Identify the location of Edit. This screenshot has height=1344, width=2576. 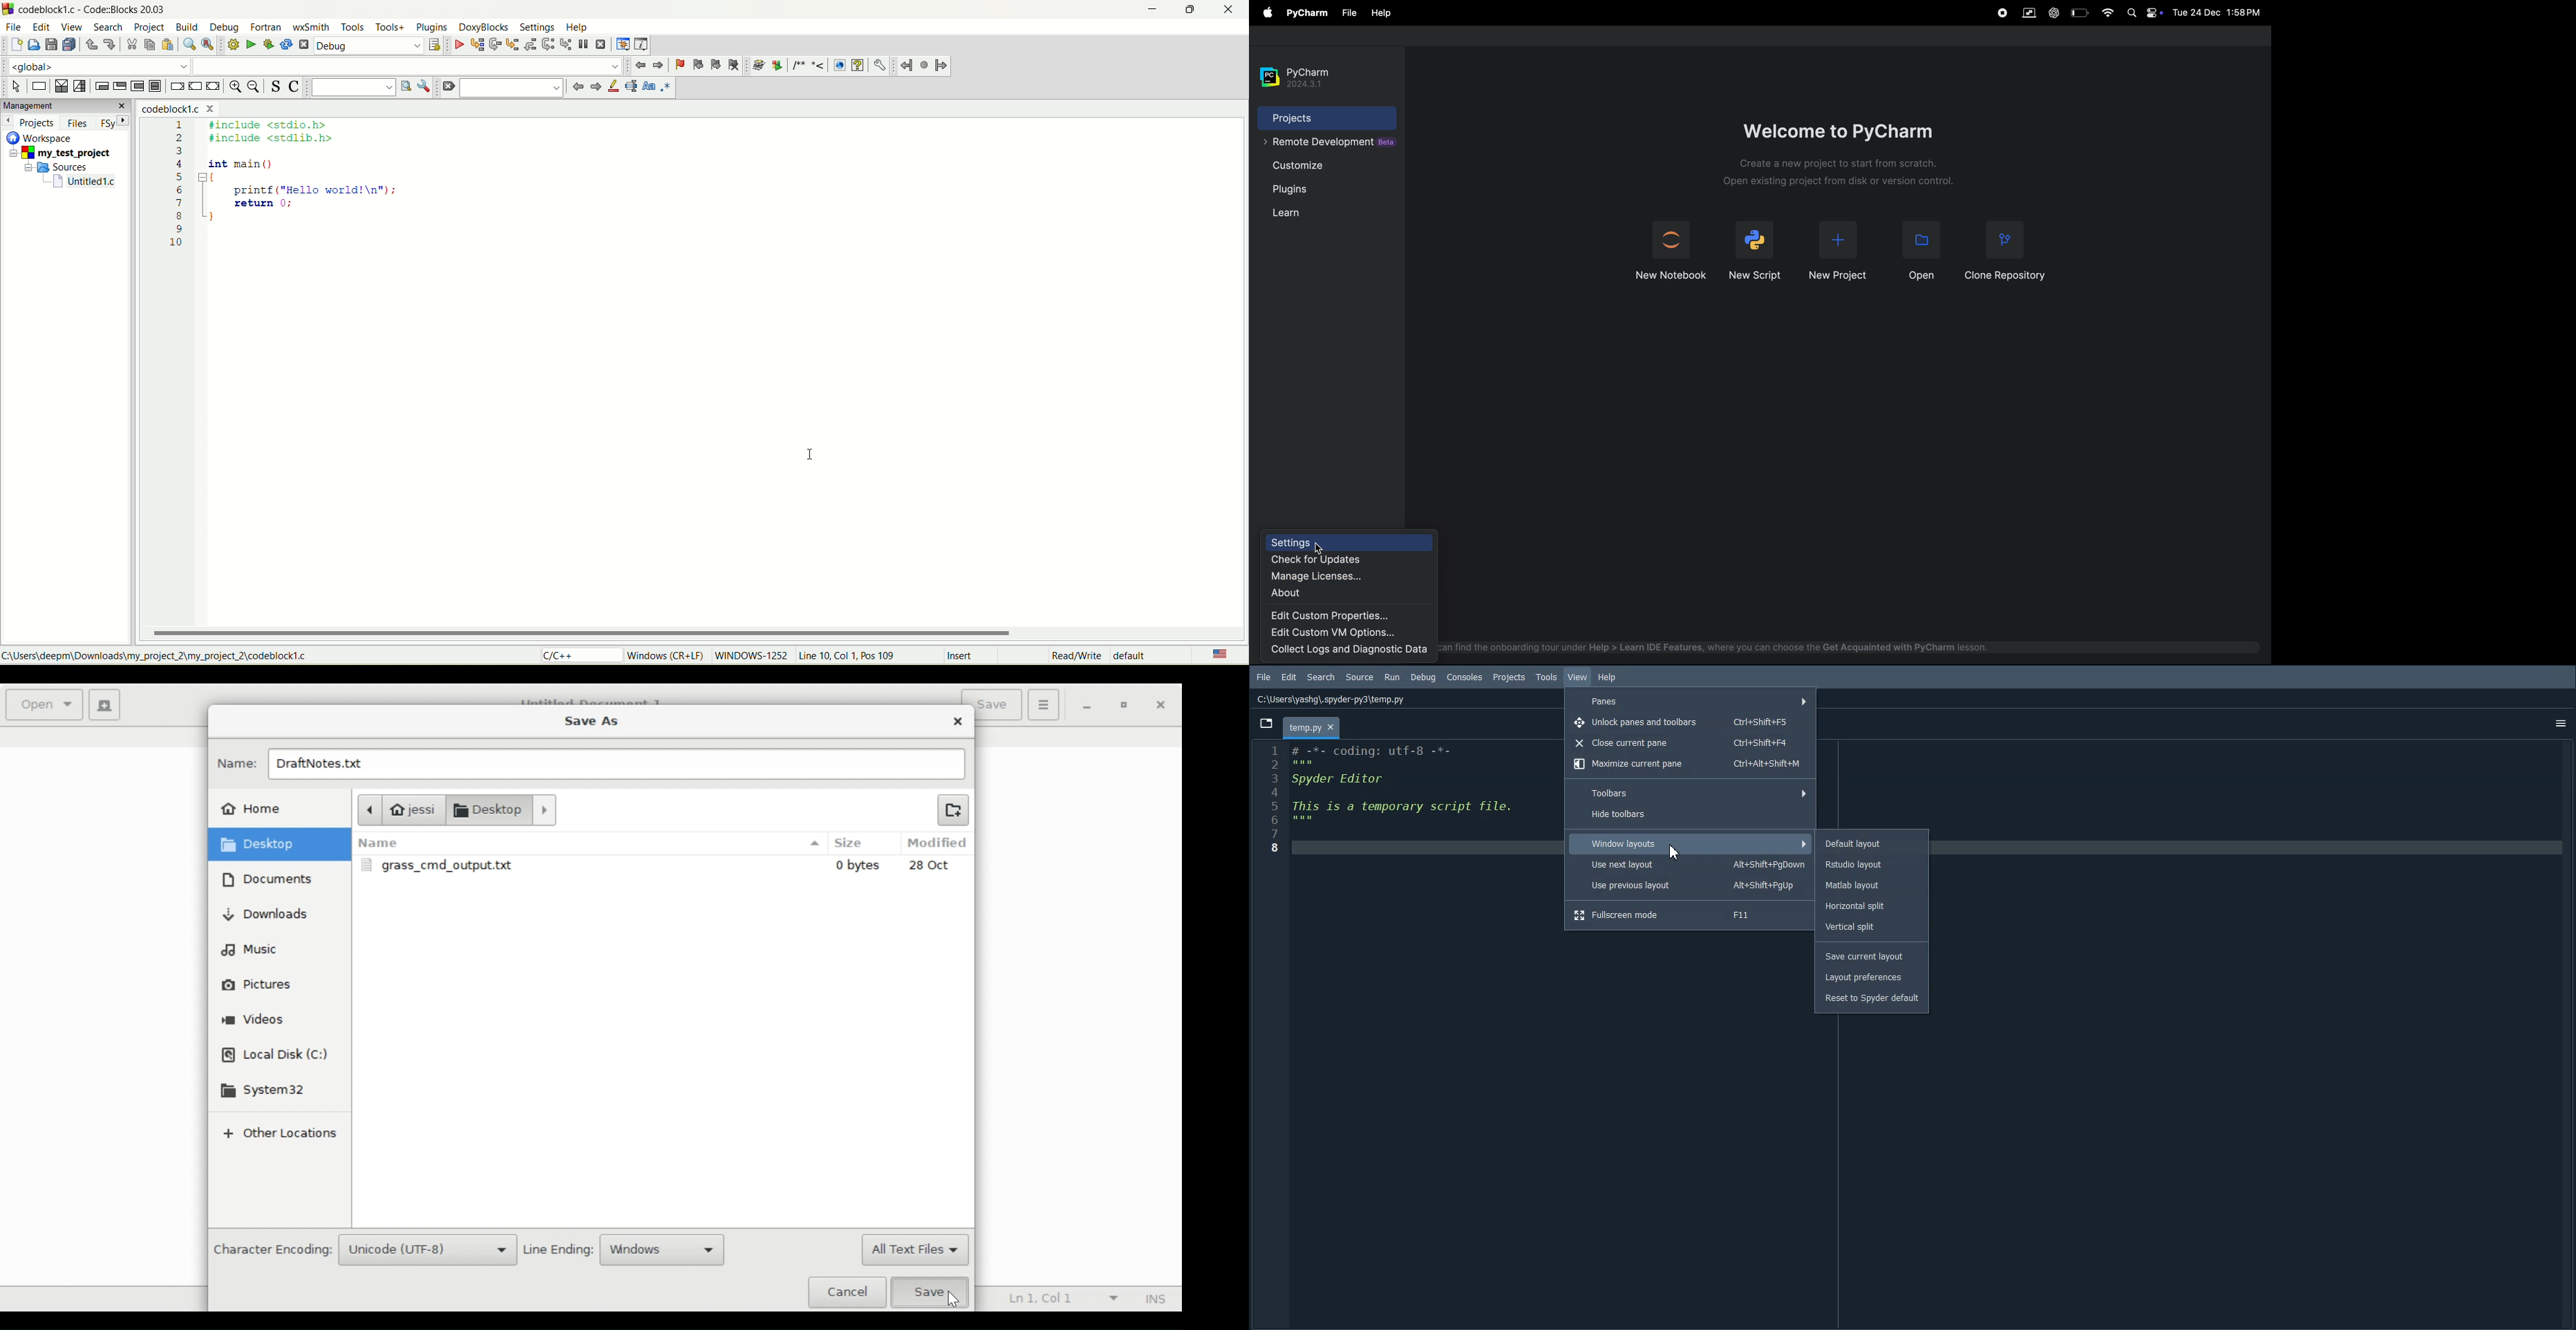
(1289, 677).